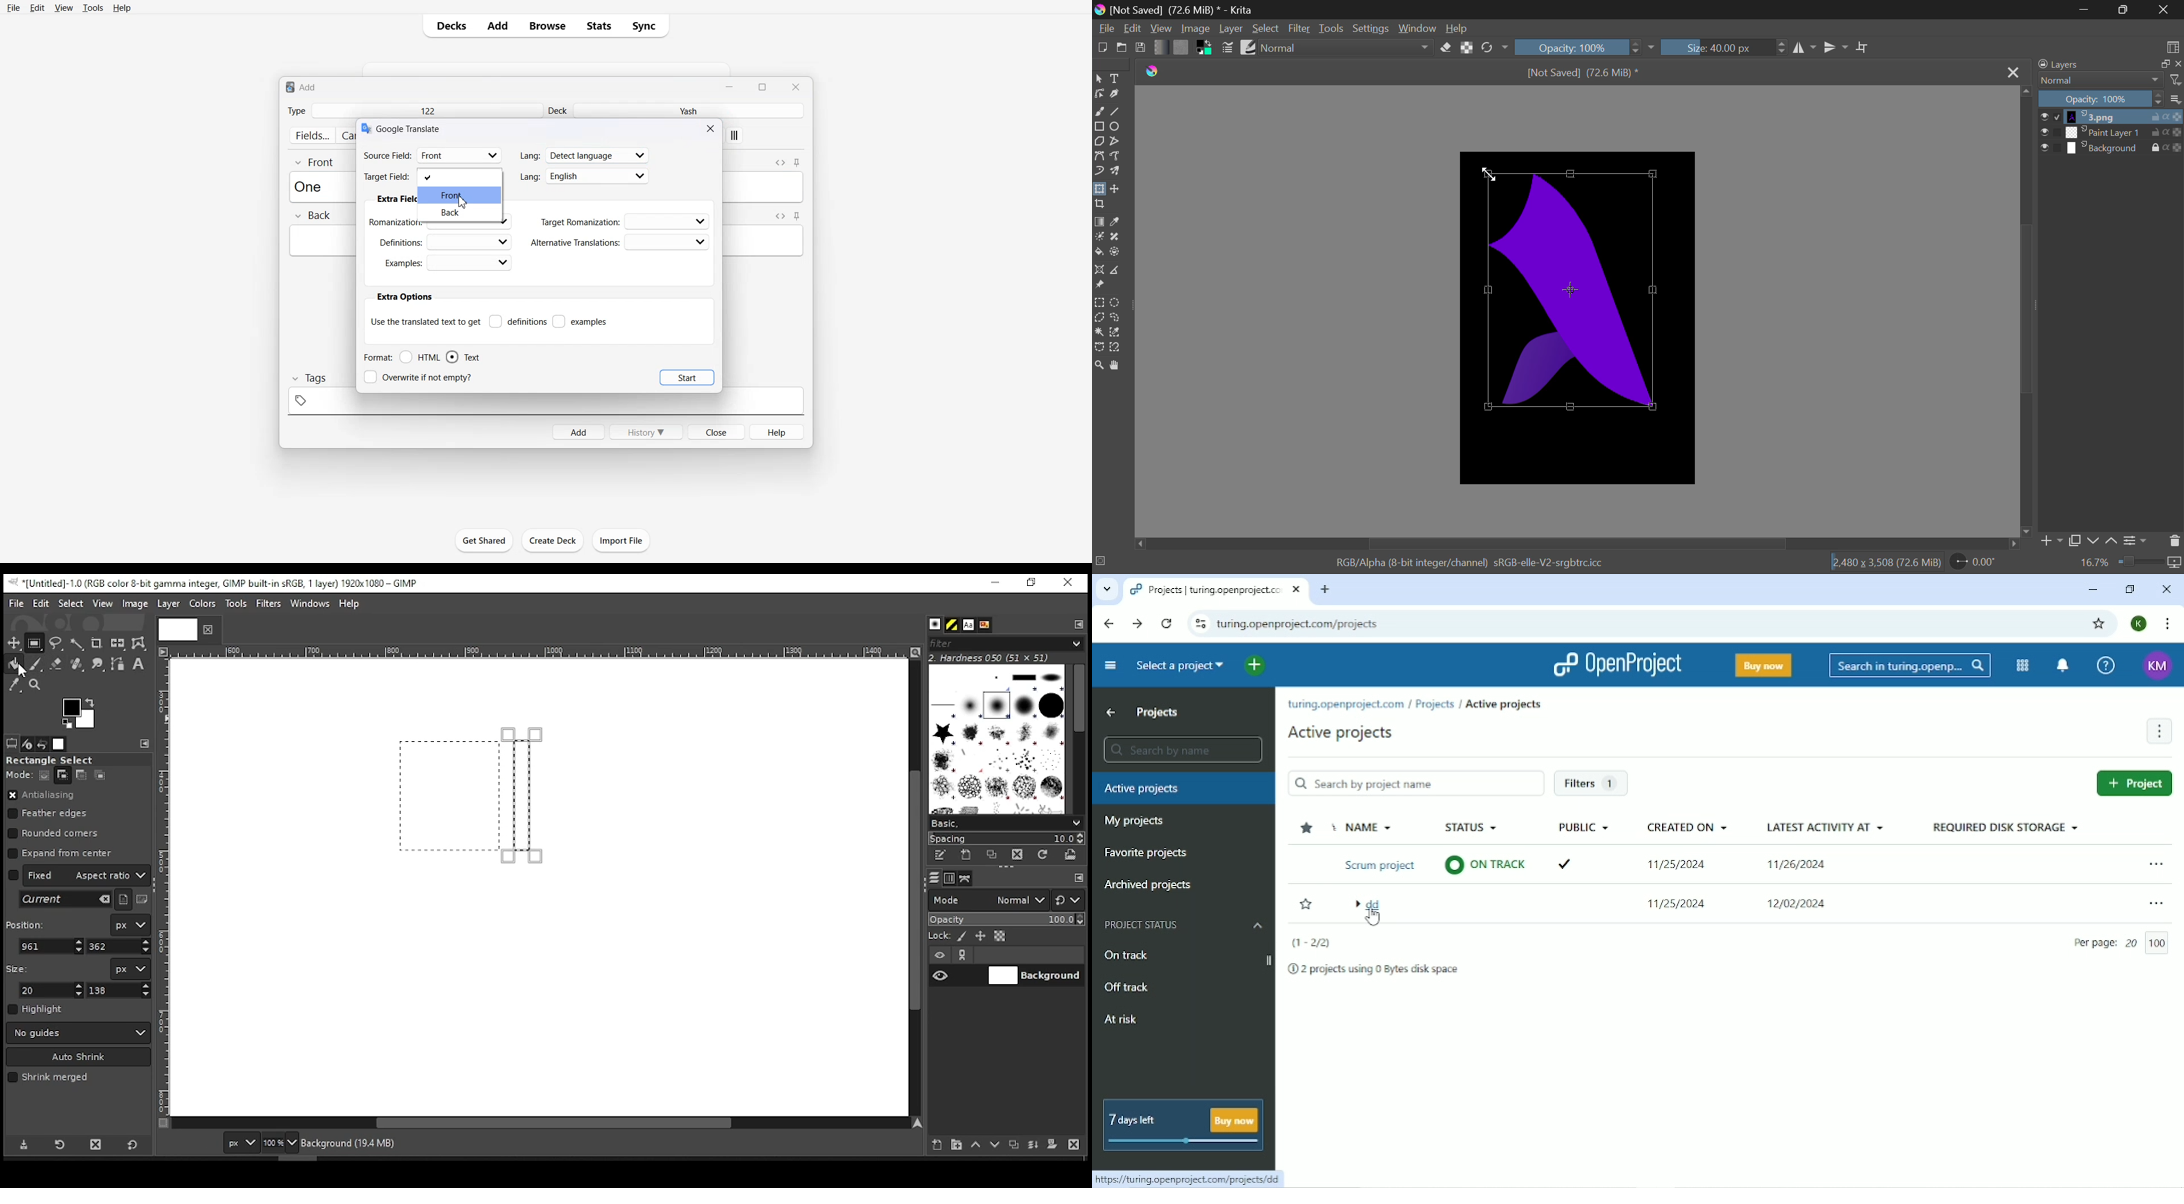 This screenshot has height=1204, width=2184. What do you see at coordinates (448, 26) in the screenshot?
I see `Decks` at bounding box center [448, 26].